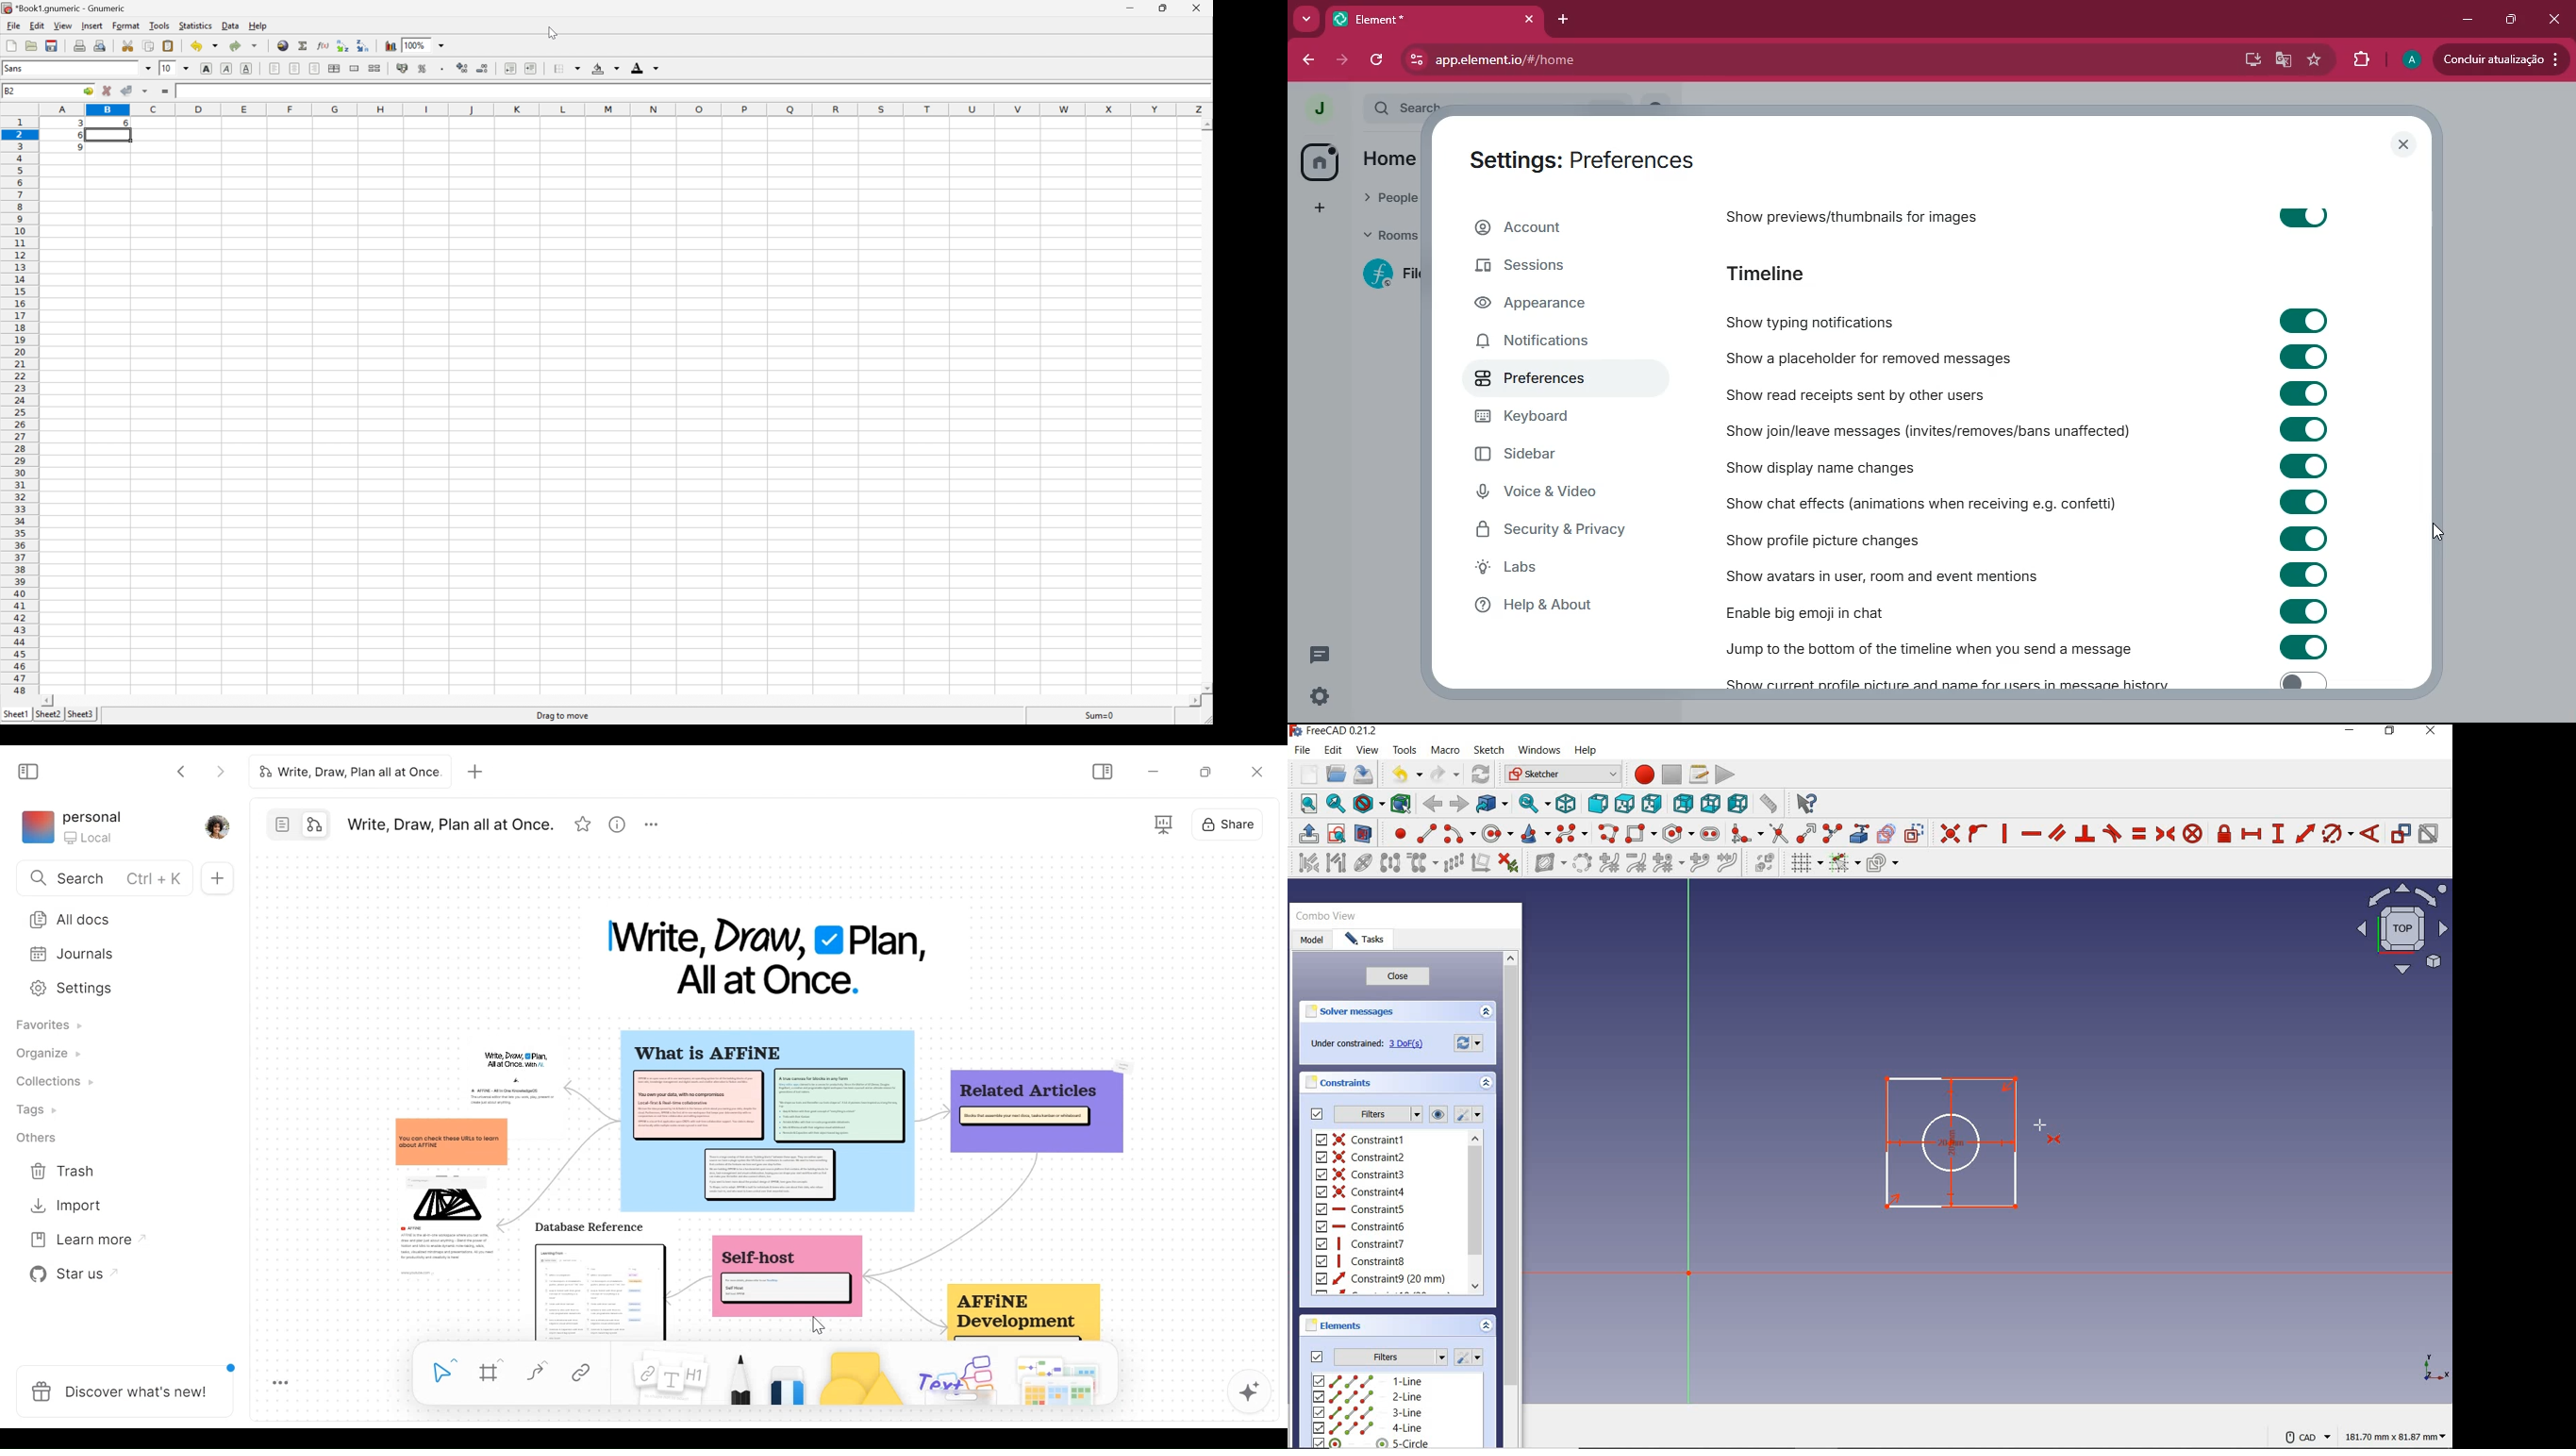 The width and height of the screenshot is (2576, 1456). I want to click on Accept changes in multiple cells, so click(146, 91).